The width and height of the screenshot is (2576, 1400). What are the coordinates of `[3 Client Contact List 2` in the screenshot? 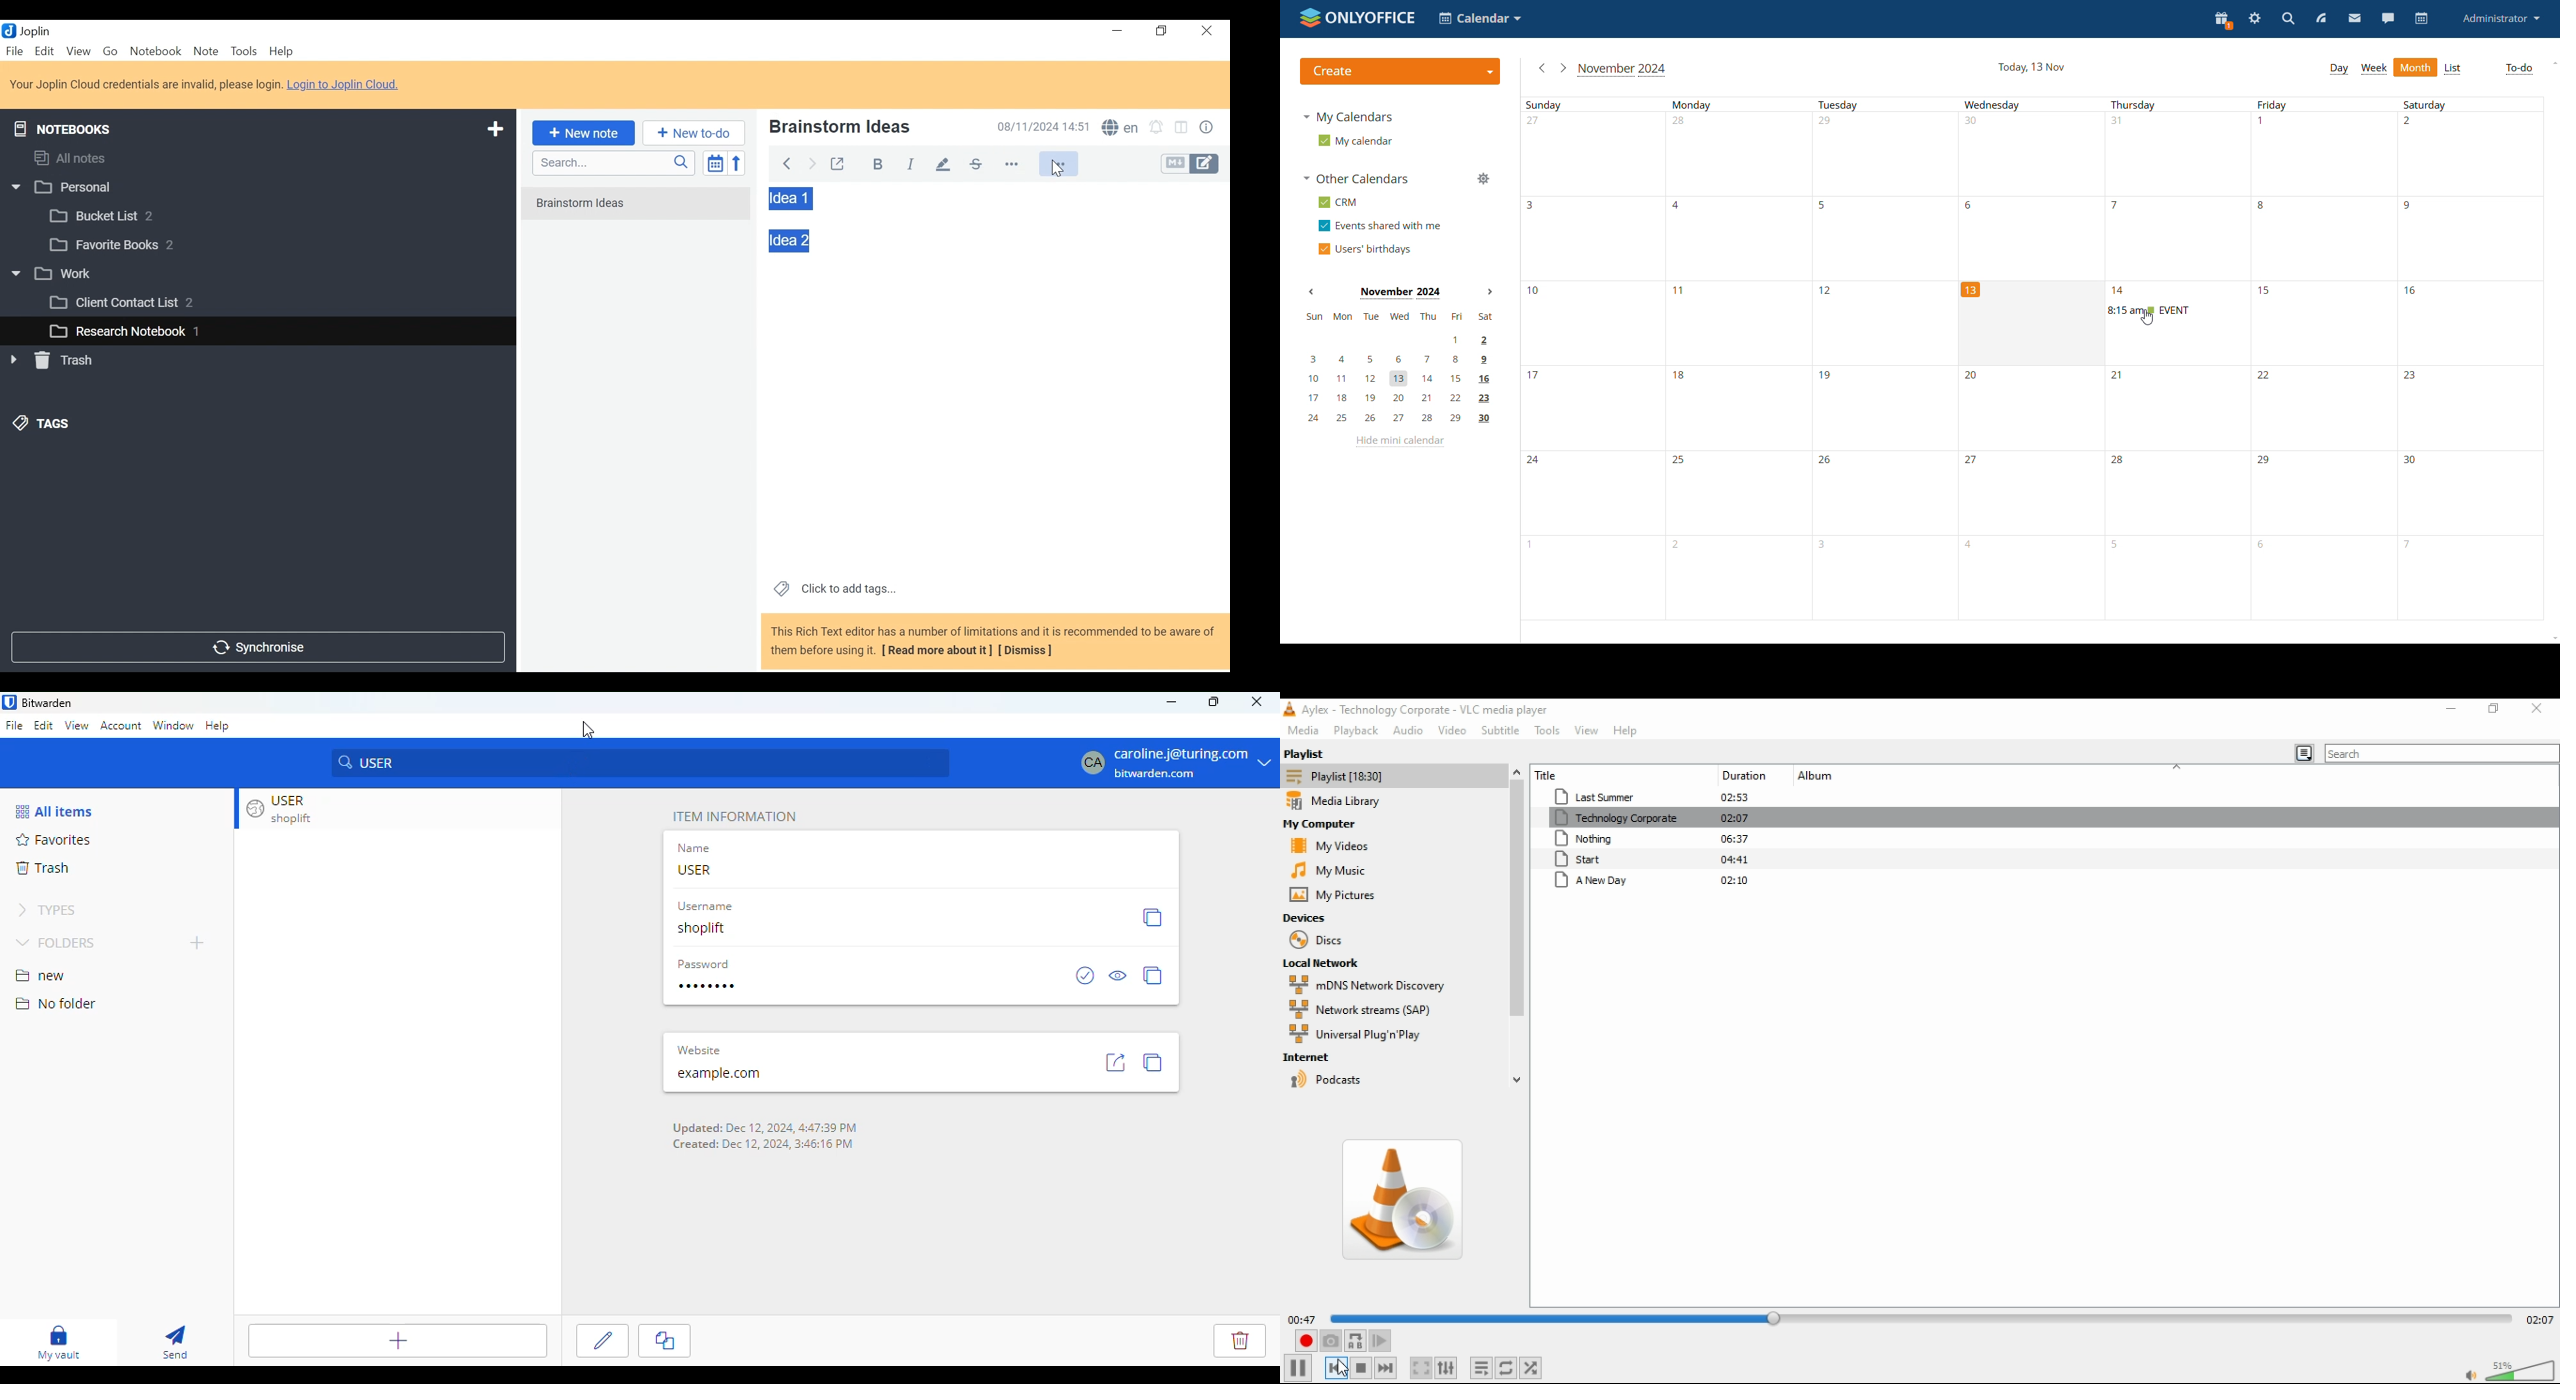 It's located at (140, 306).